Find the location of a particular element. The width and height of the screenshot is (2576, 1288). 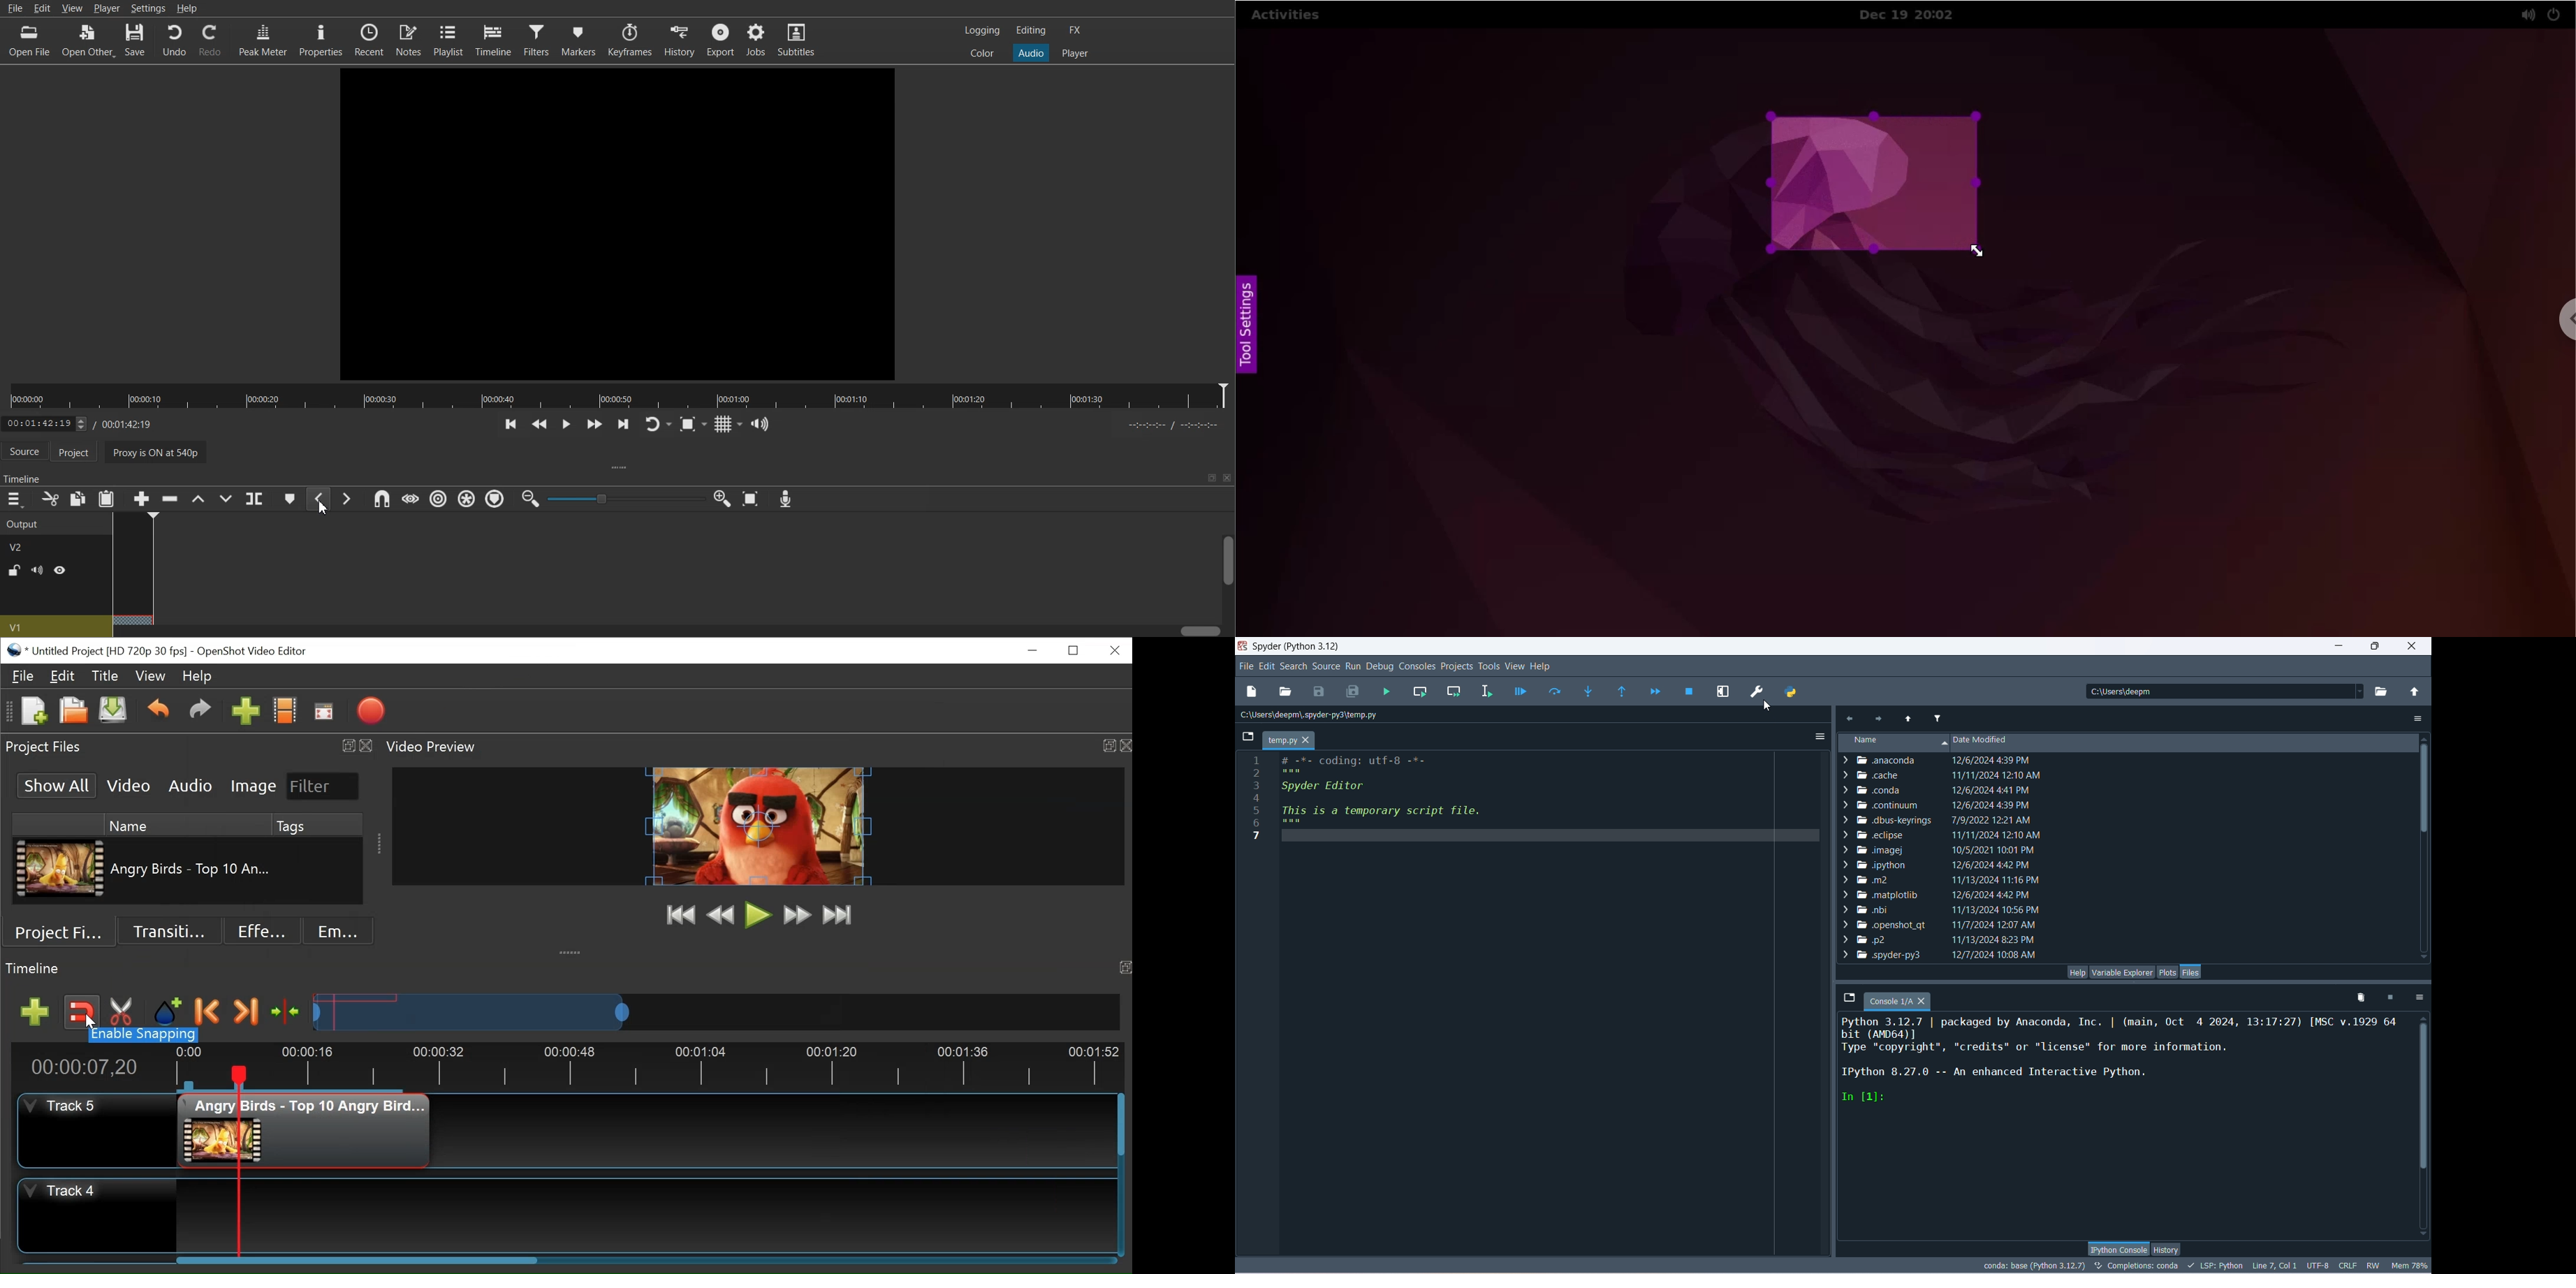

new is located at coordinates (1251, 691).